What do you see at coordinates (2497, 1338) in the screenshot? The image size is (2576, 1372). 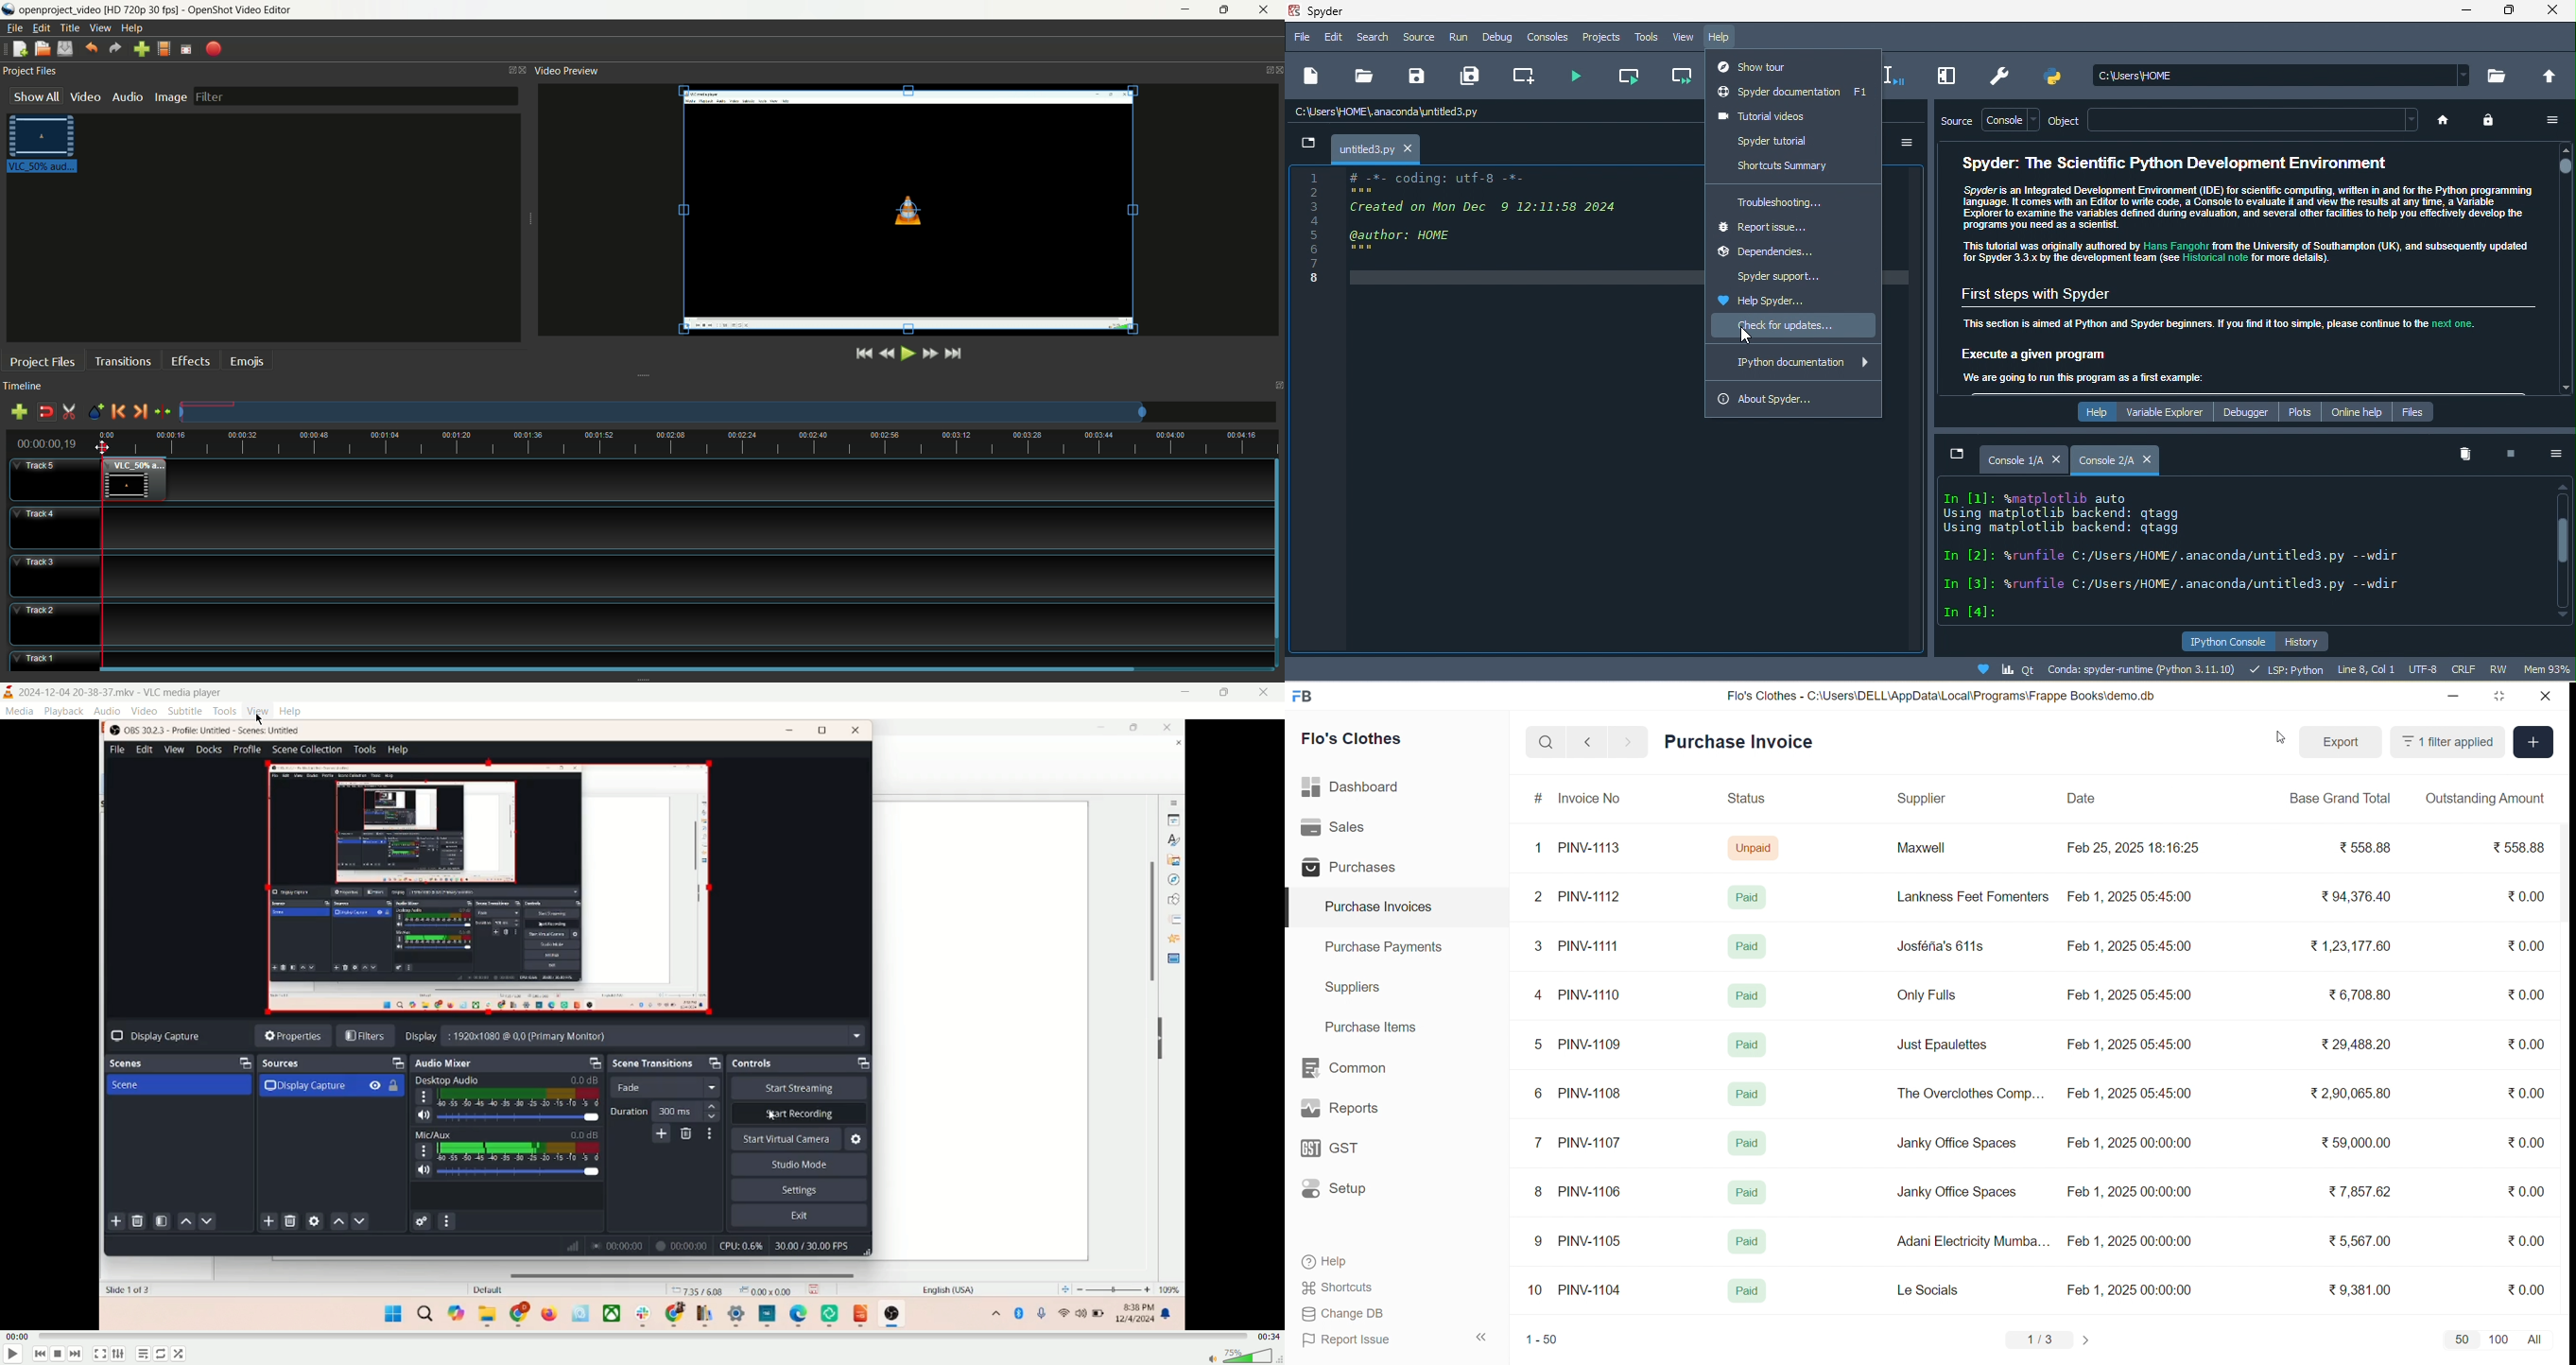 I see `100` at bounding box center [2497, 1338].